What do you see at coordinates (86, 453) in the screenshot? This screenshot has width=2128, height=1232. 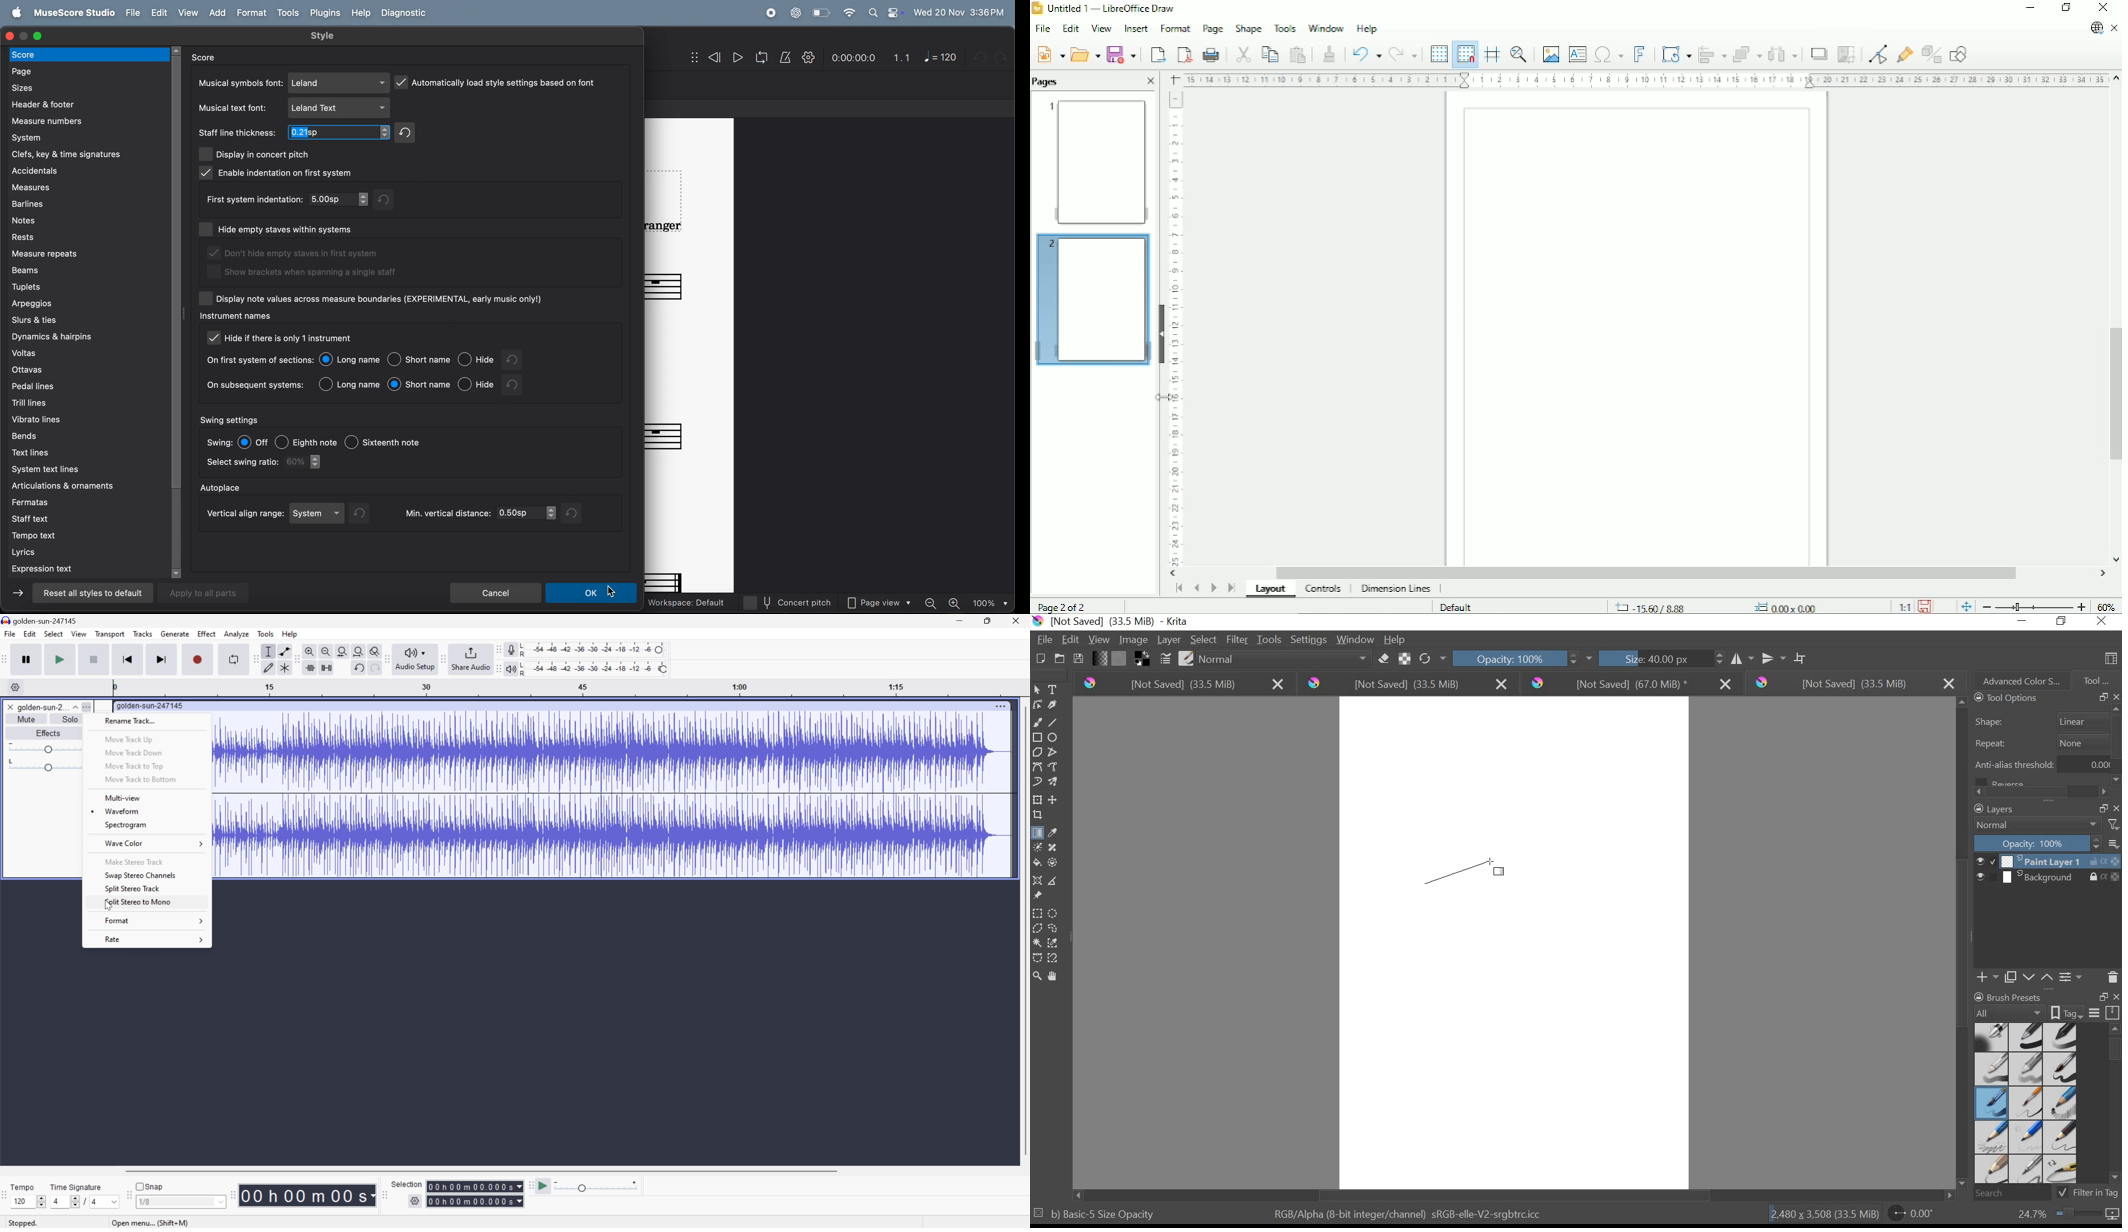 I see `text lines` at bounding box center [86, 453].